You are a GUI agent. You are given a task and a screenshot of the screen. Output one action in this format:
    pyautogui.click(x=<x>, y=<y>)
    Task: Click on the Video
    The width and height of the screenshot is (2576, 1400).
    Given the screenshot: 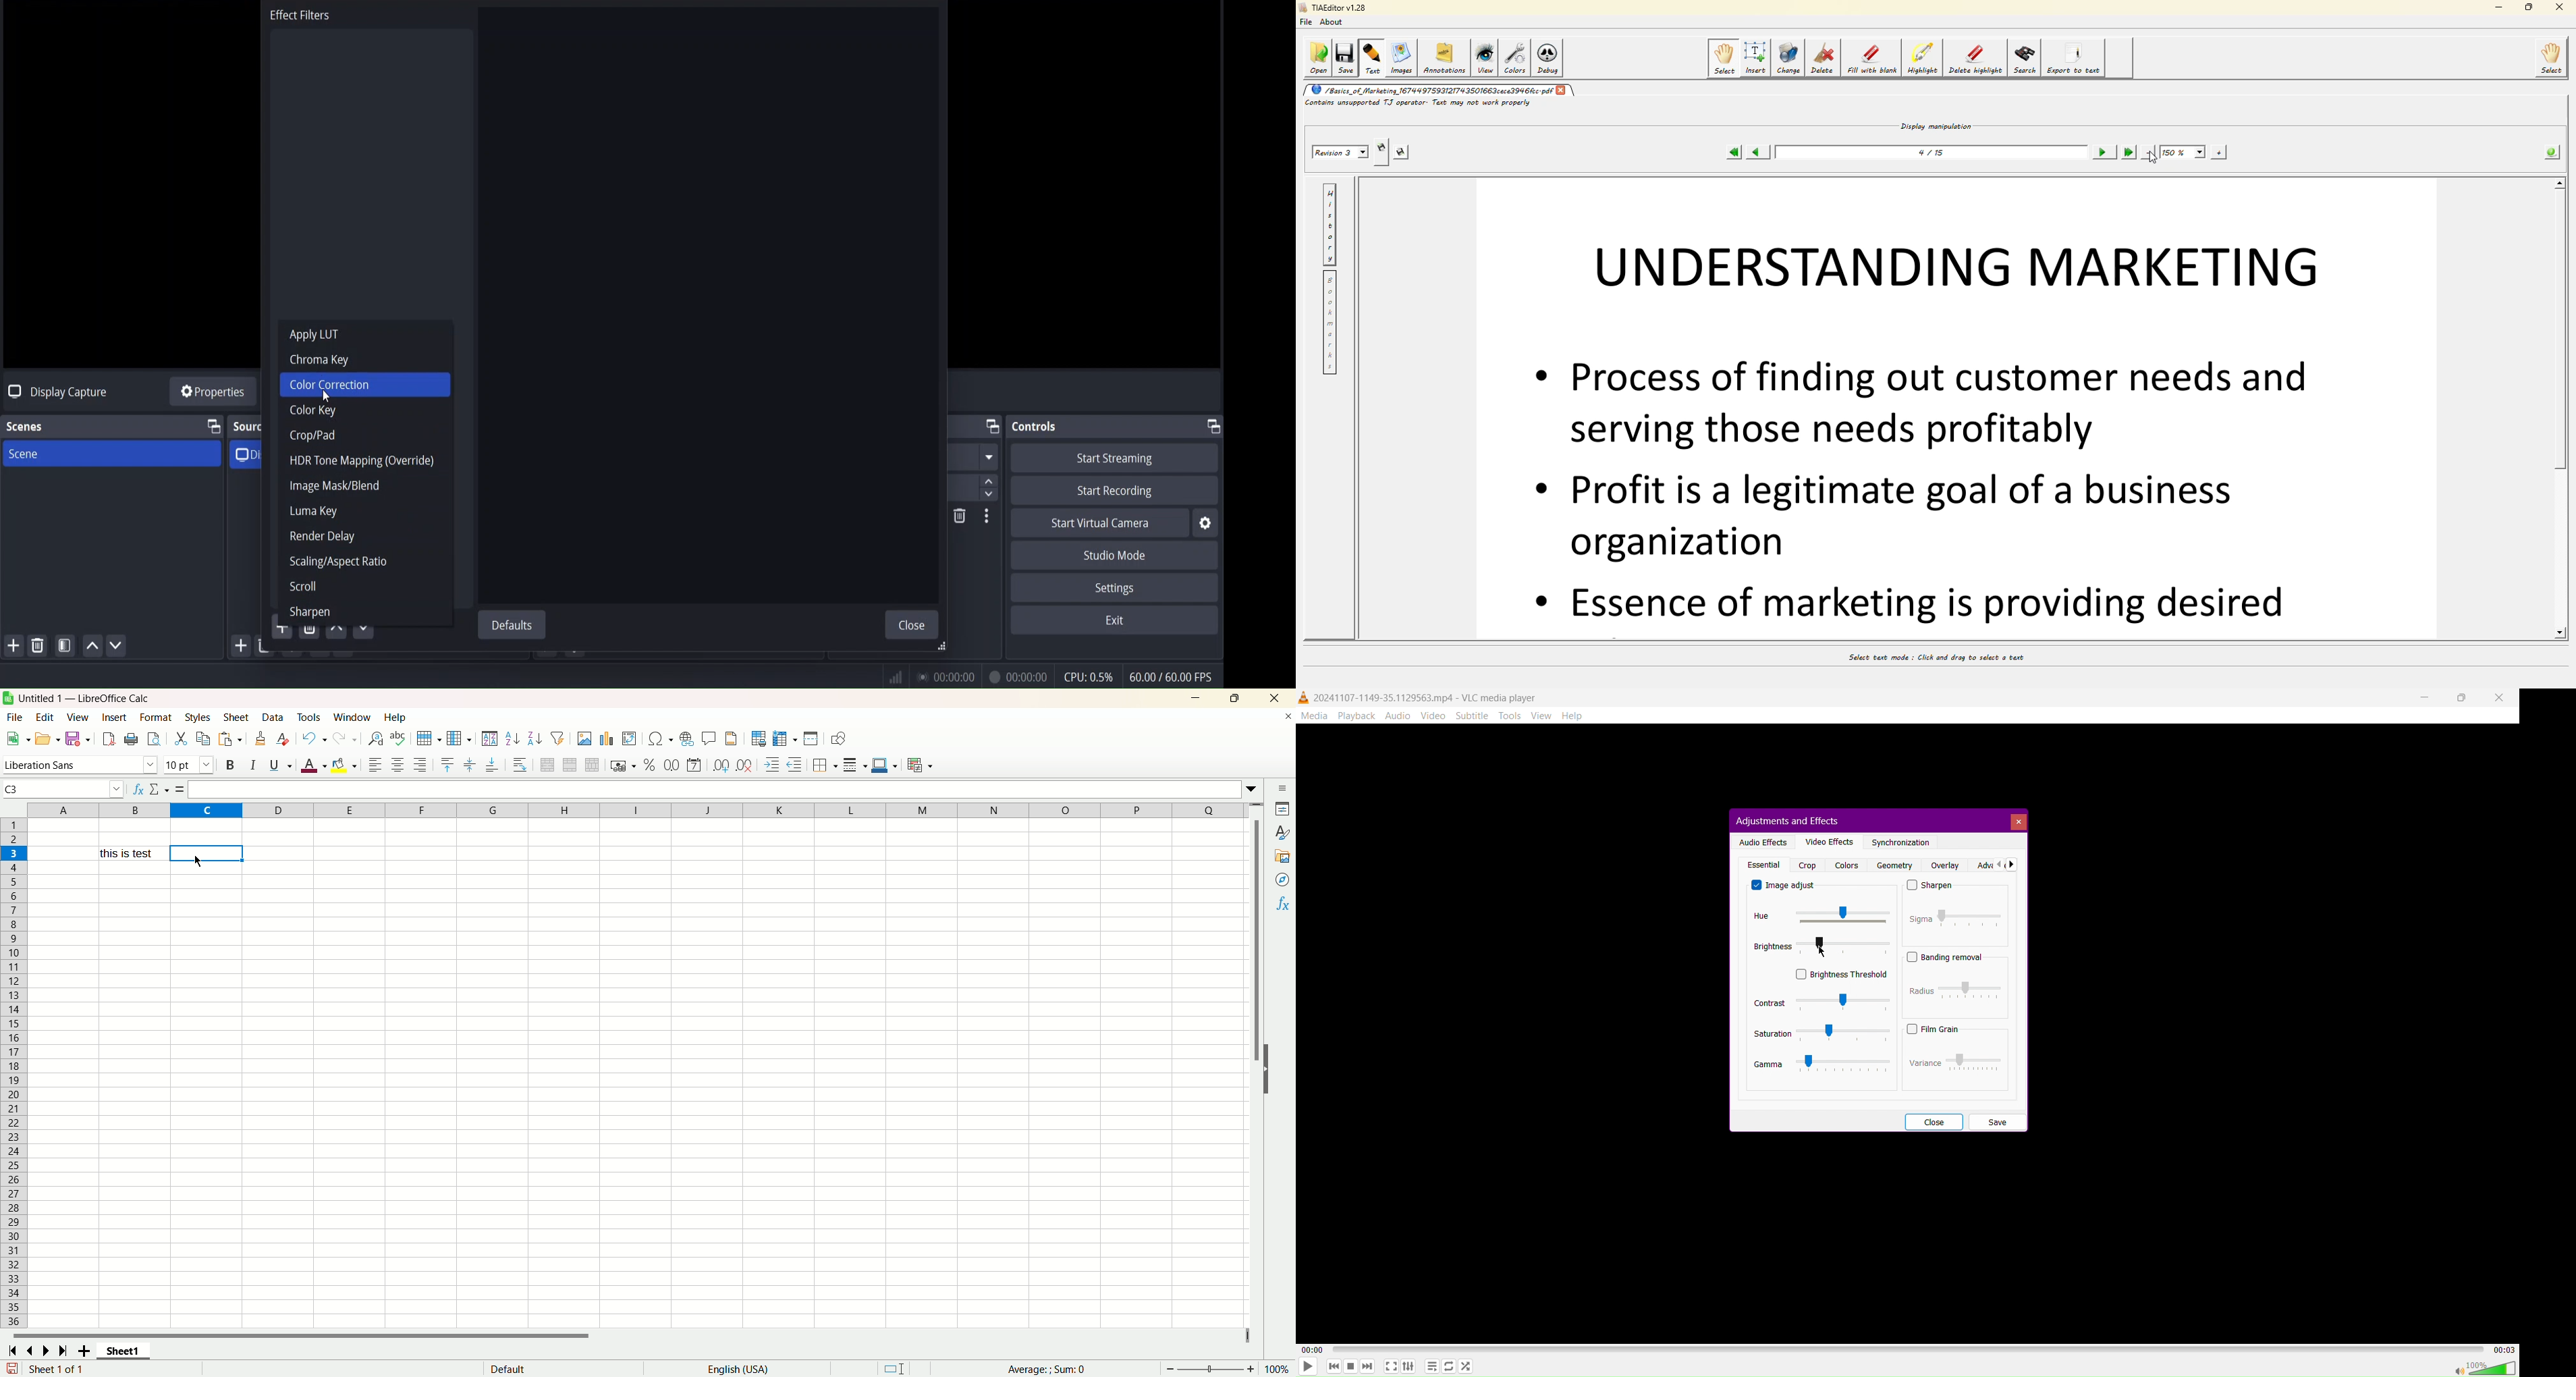 What is the action you would take?
    pyautogui.click(x=1435, y=715)
    